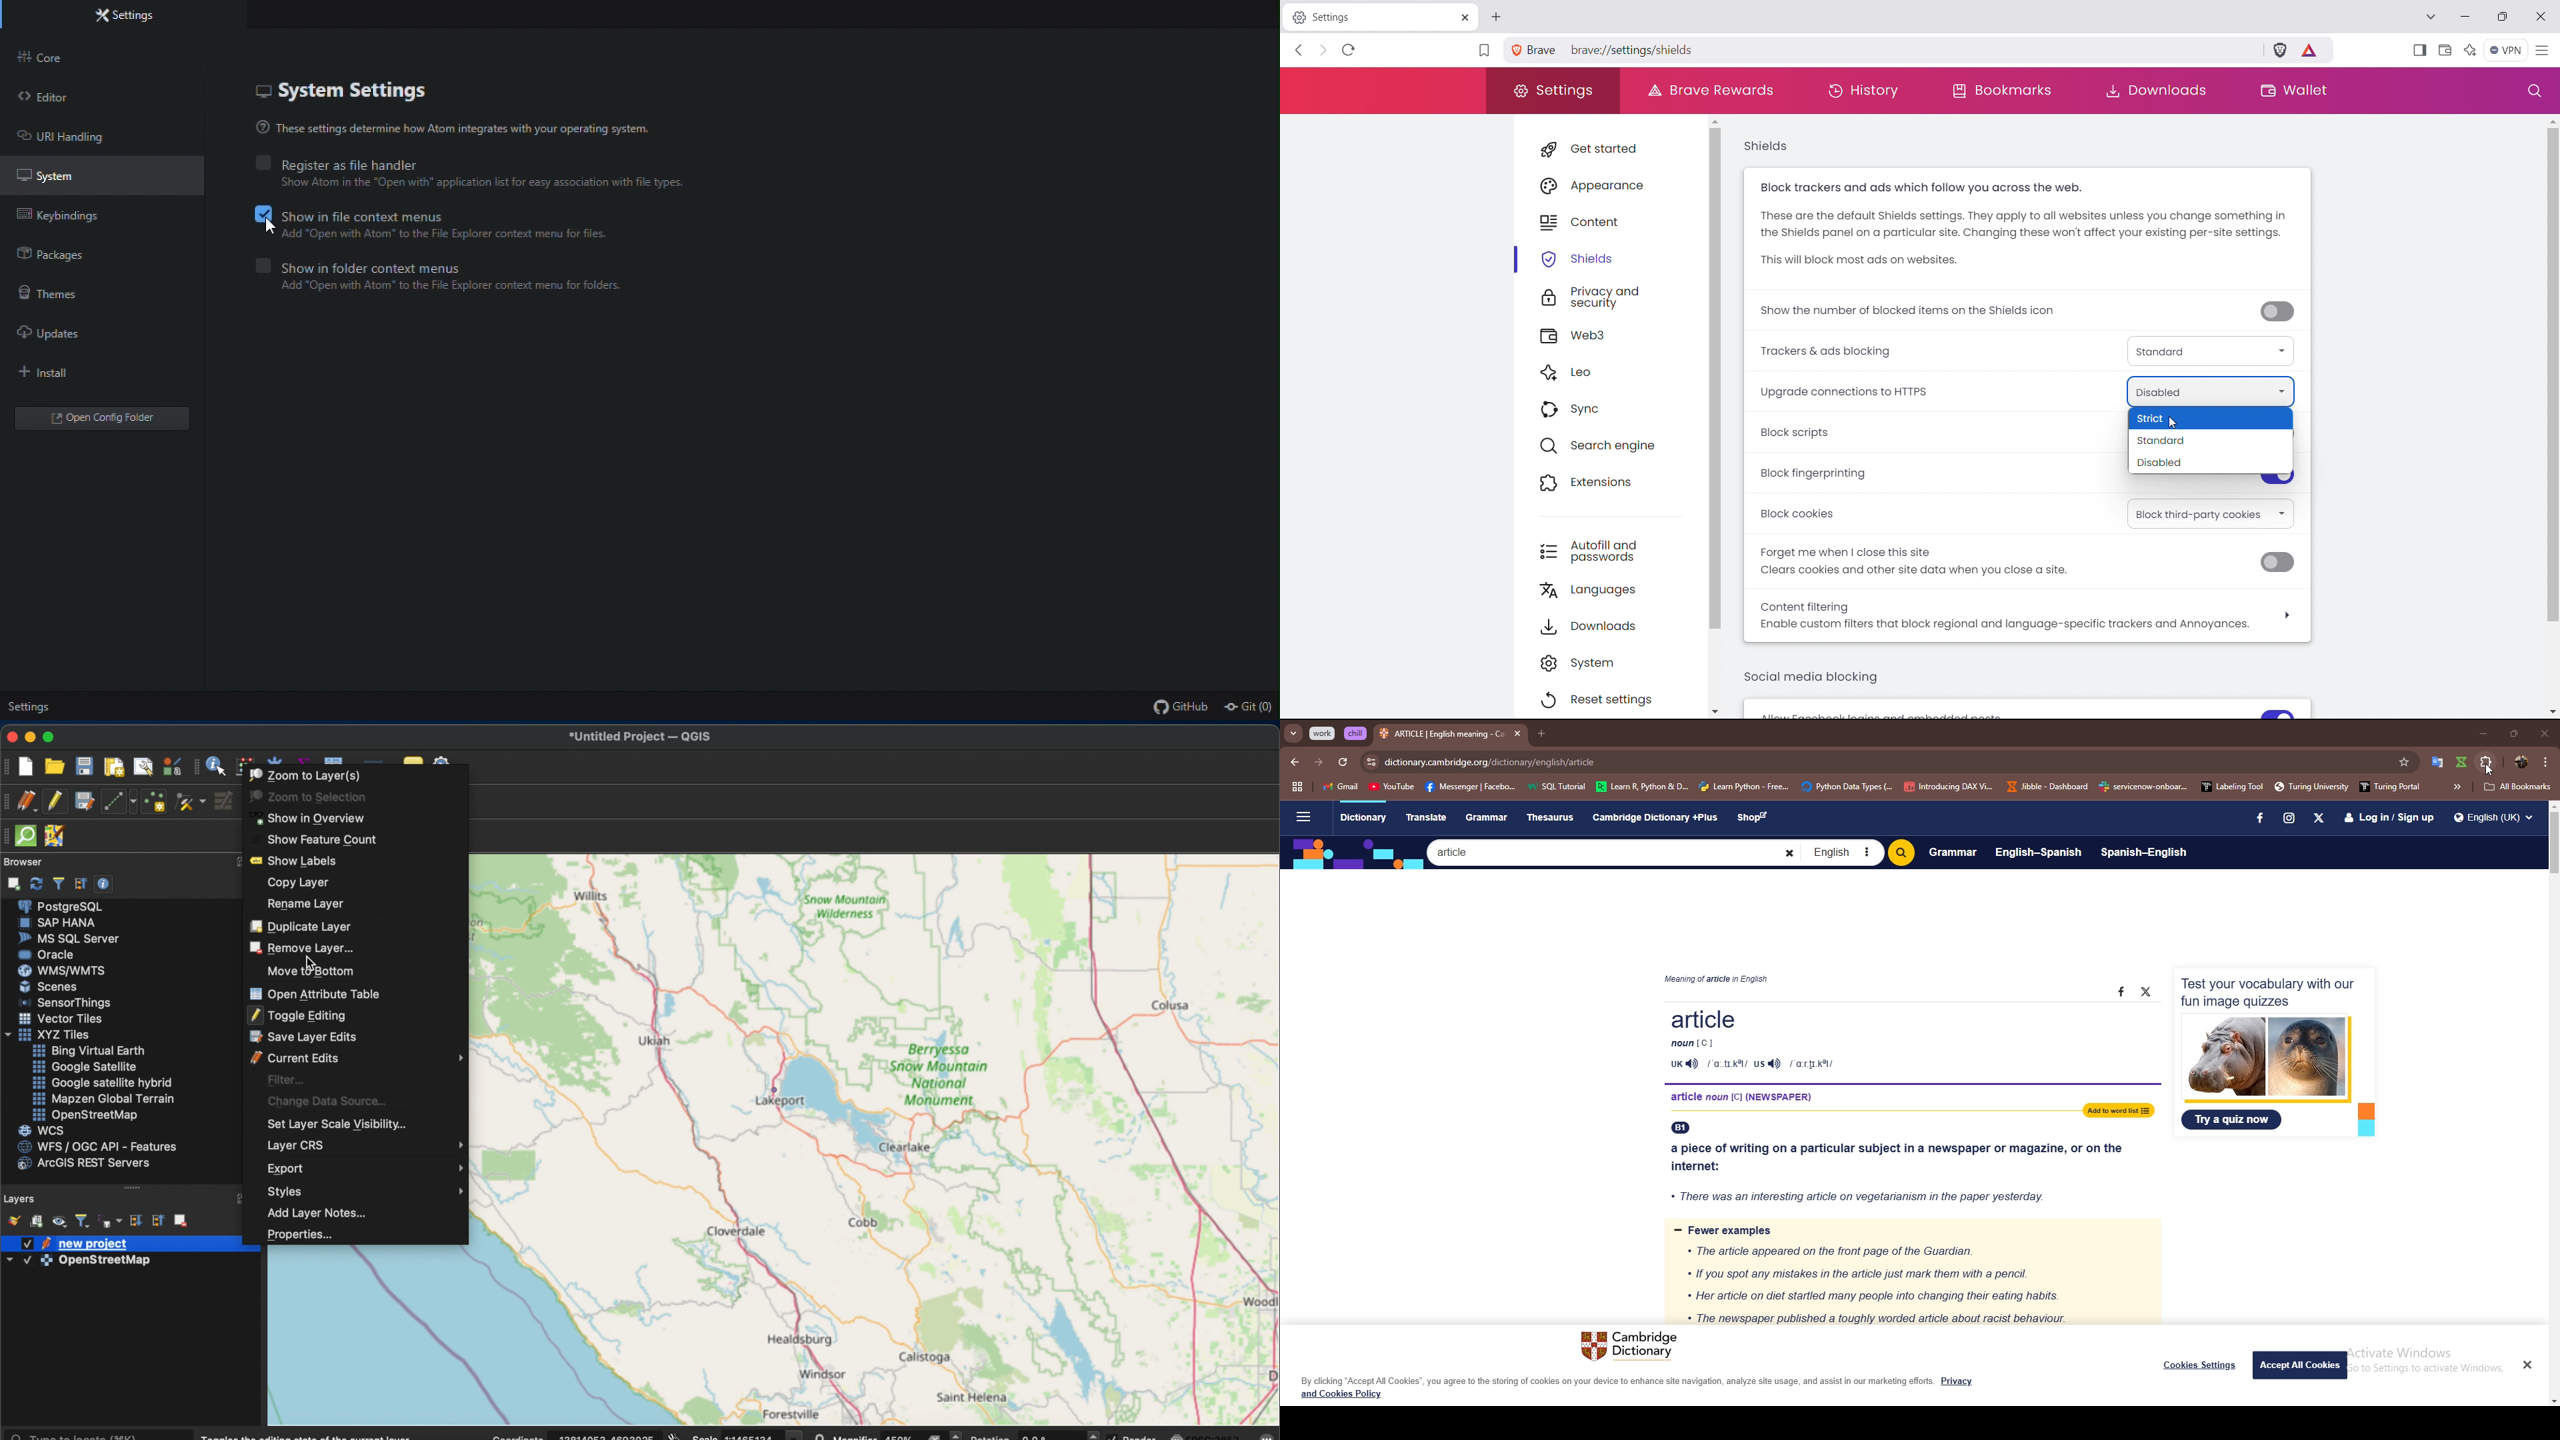  What do you see at coordinates (1489, 817) in the screenshot?
I see `Grammar` at bounding box center [1489, 817].